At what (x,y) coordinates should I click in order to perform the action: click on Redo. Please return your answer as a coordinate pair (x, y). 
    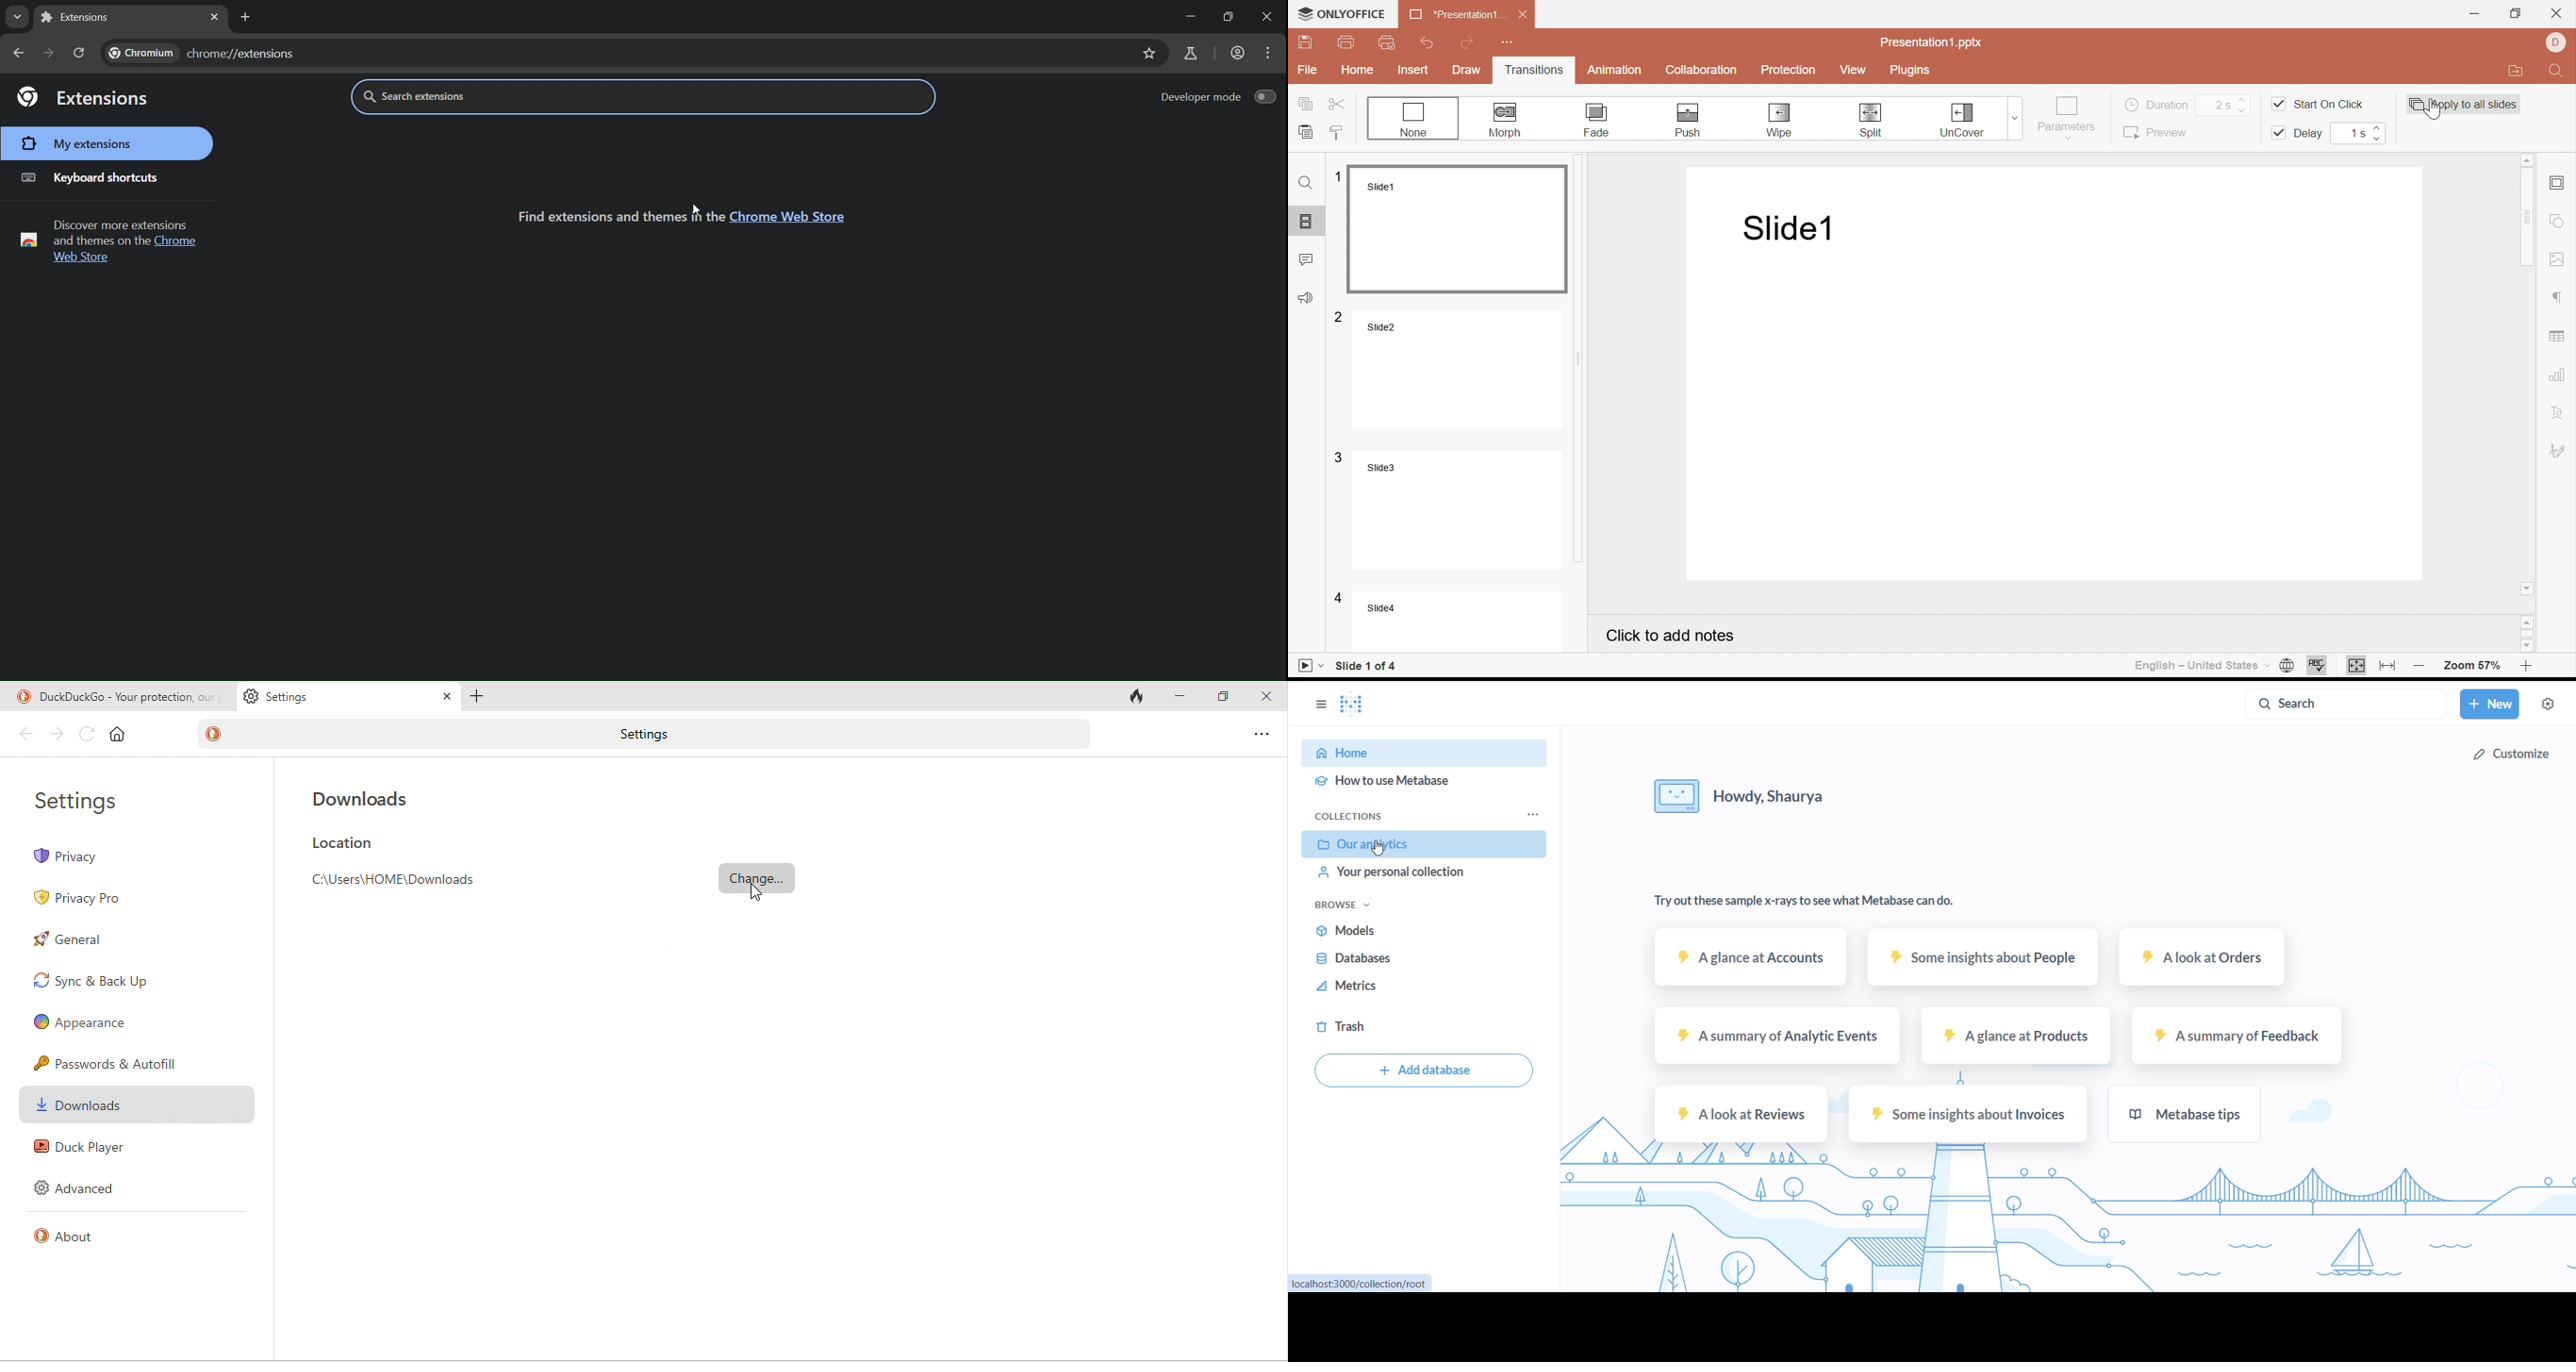
    Looking at the image, I should click on (1470, 42).